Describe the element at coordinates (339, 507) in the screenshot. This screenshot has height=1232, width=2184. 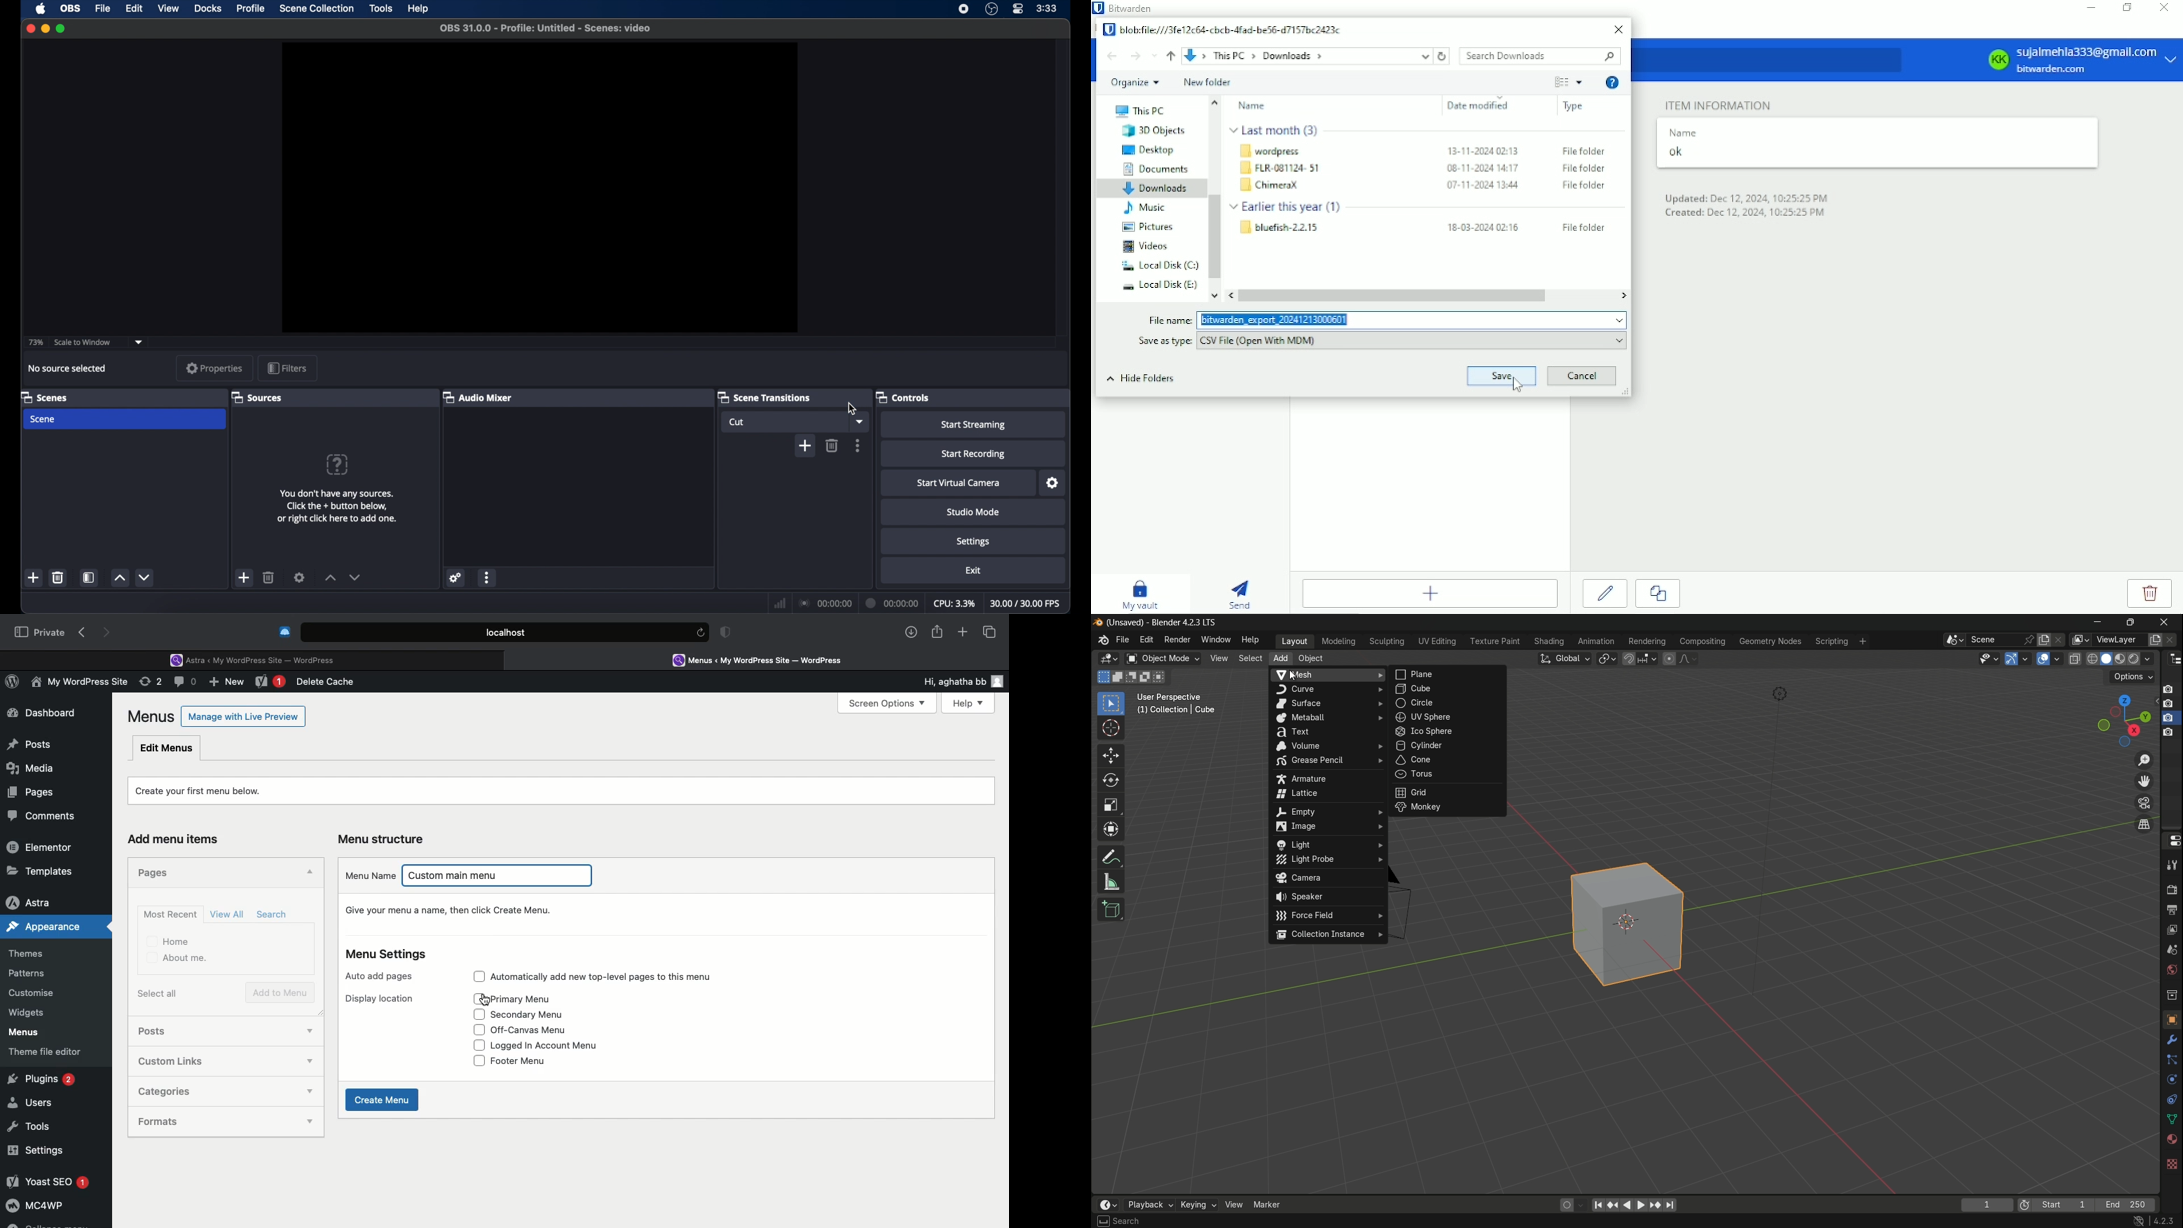
I see `You don't have any sources.
Click the + button below,
or right click here to add one.` at that location.